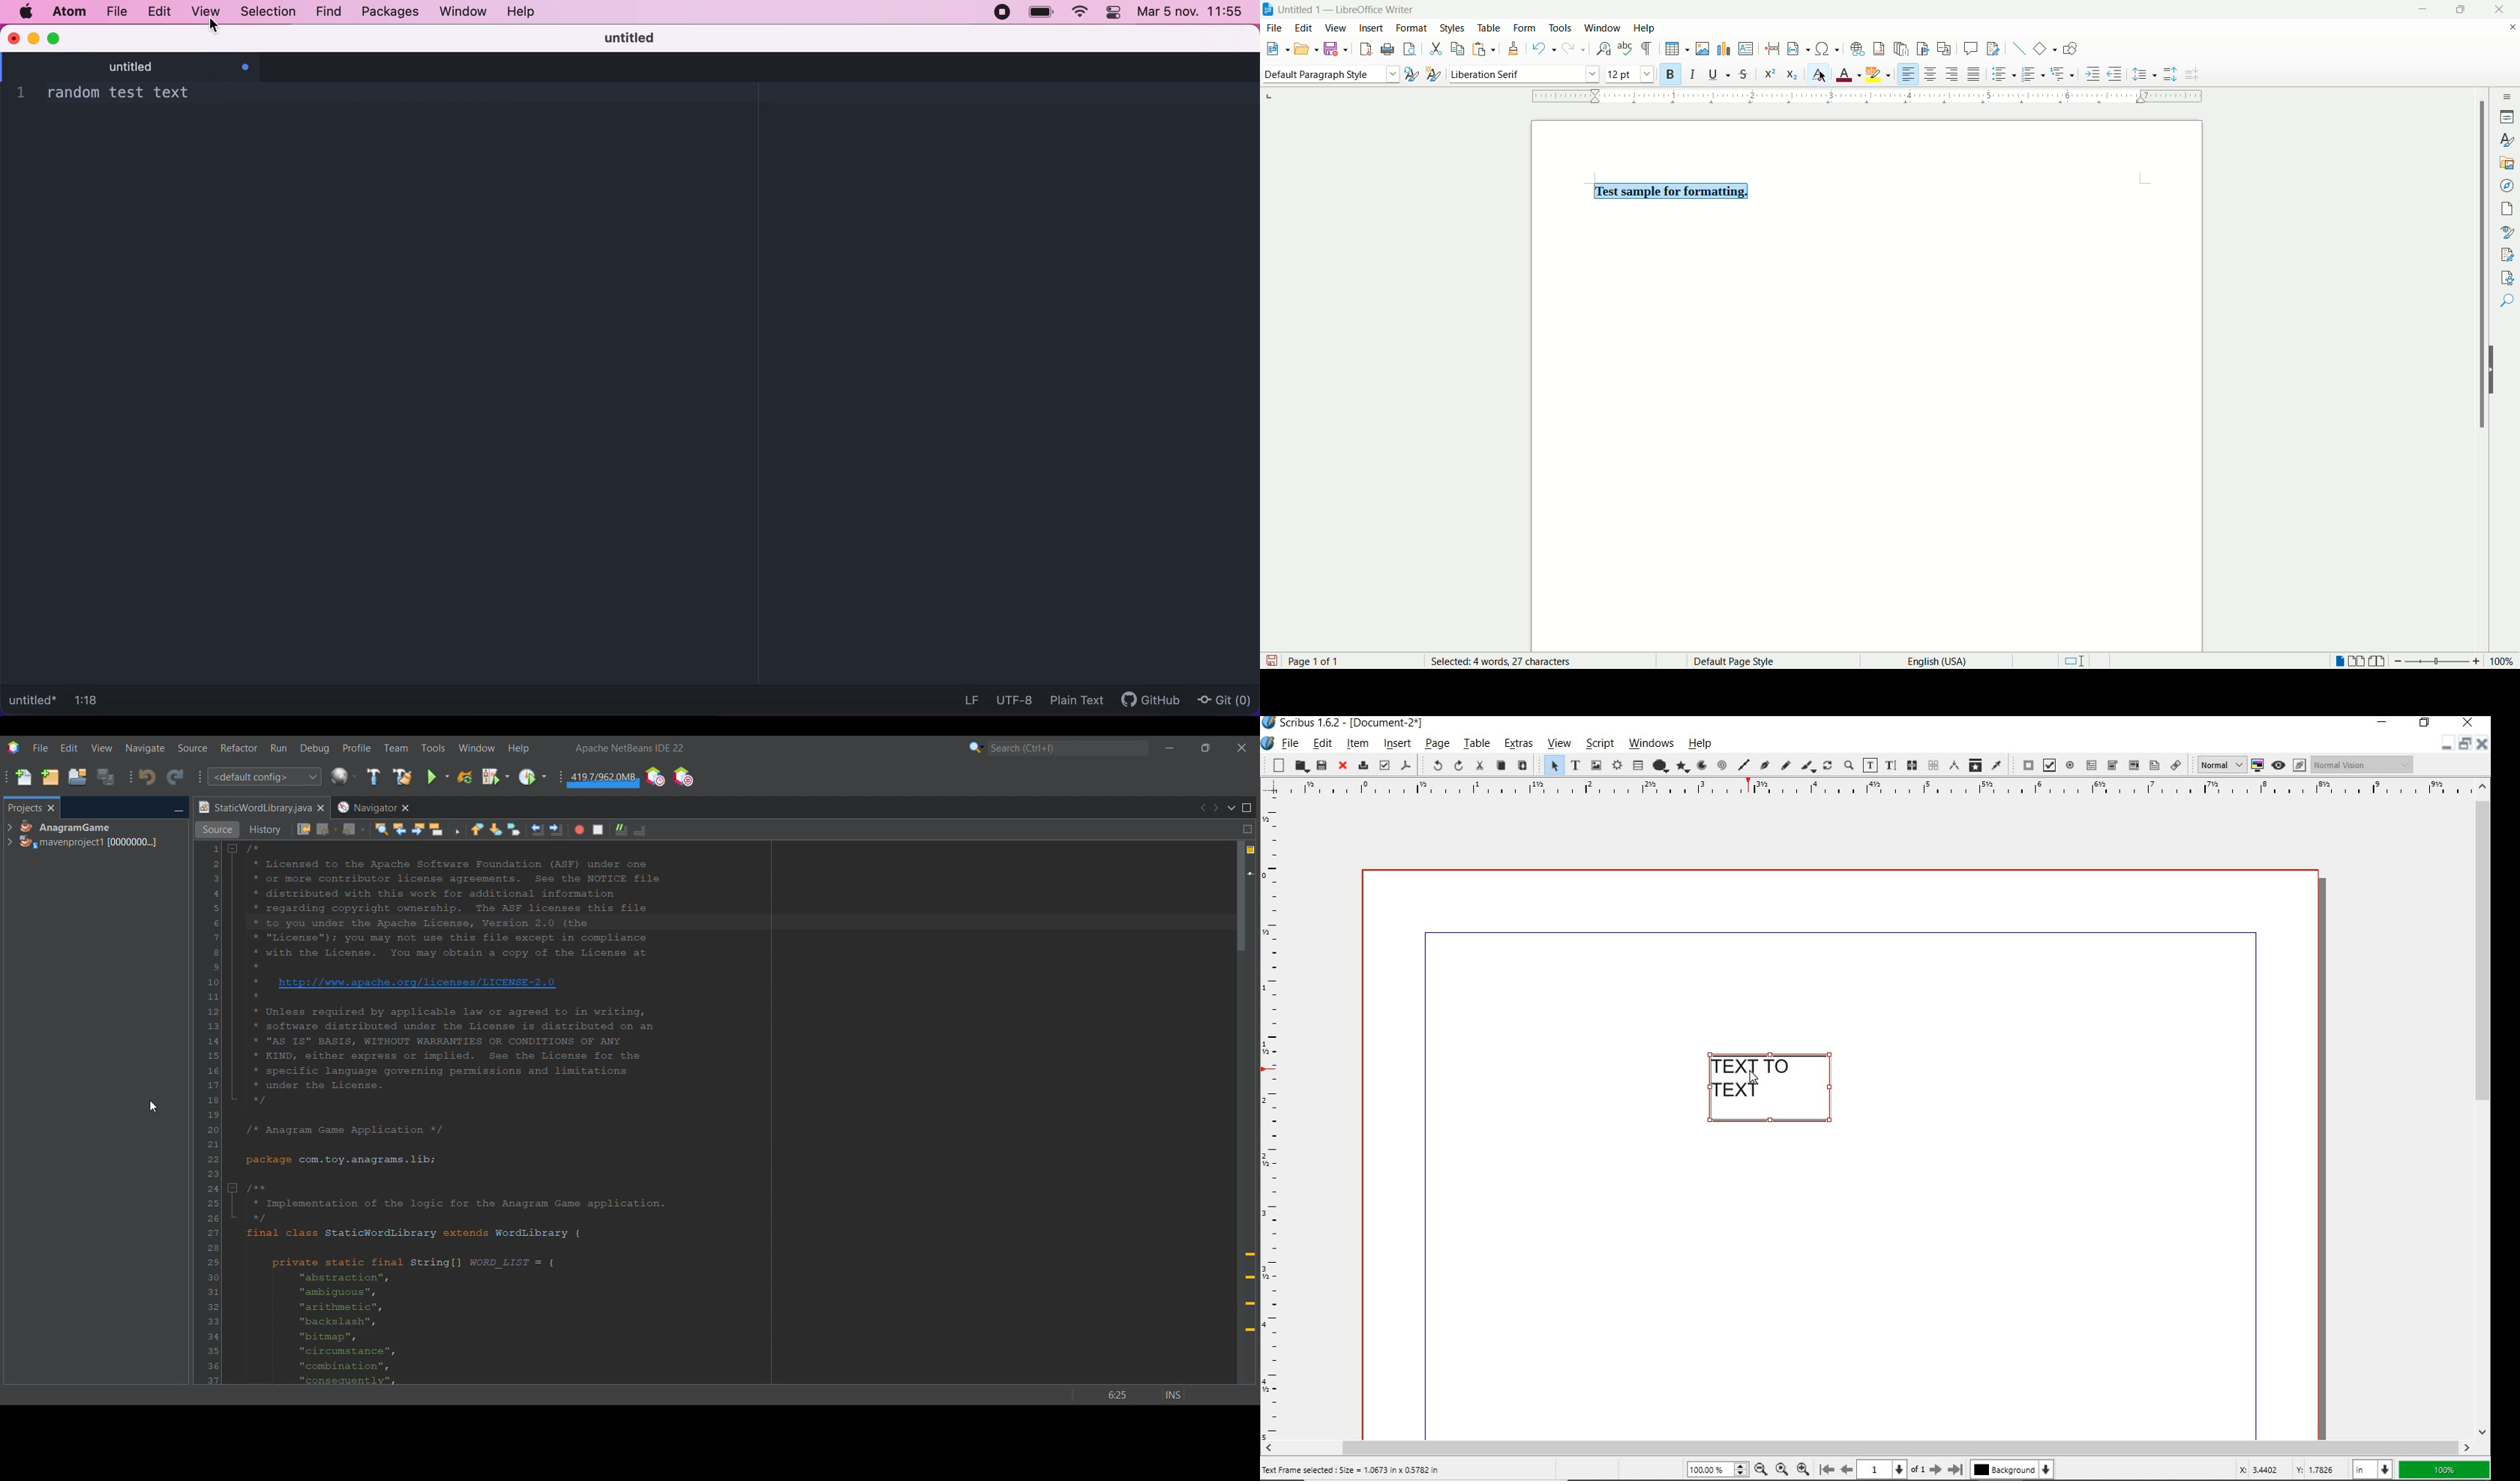  Describe the element at coordinates (1410, 49) in the screenshot. I see `print preview` at that location.